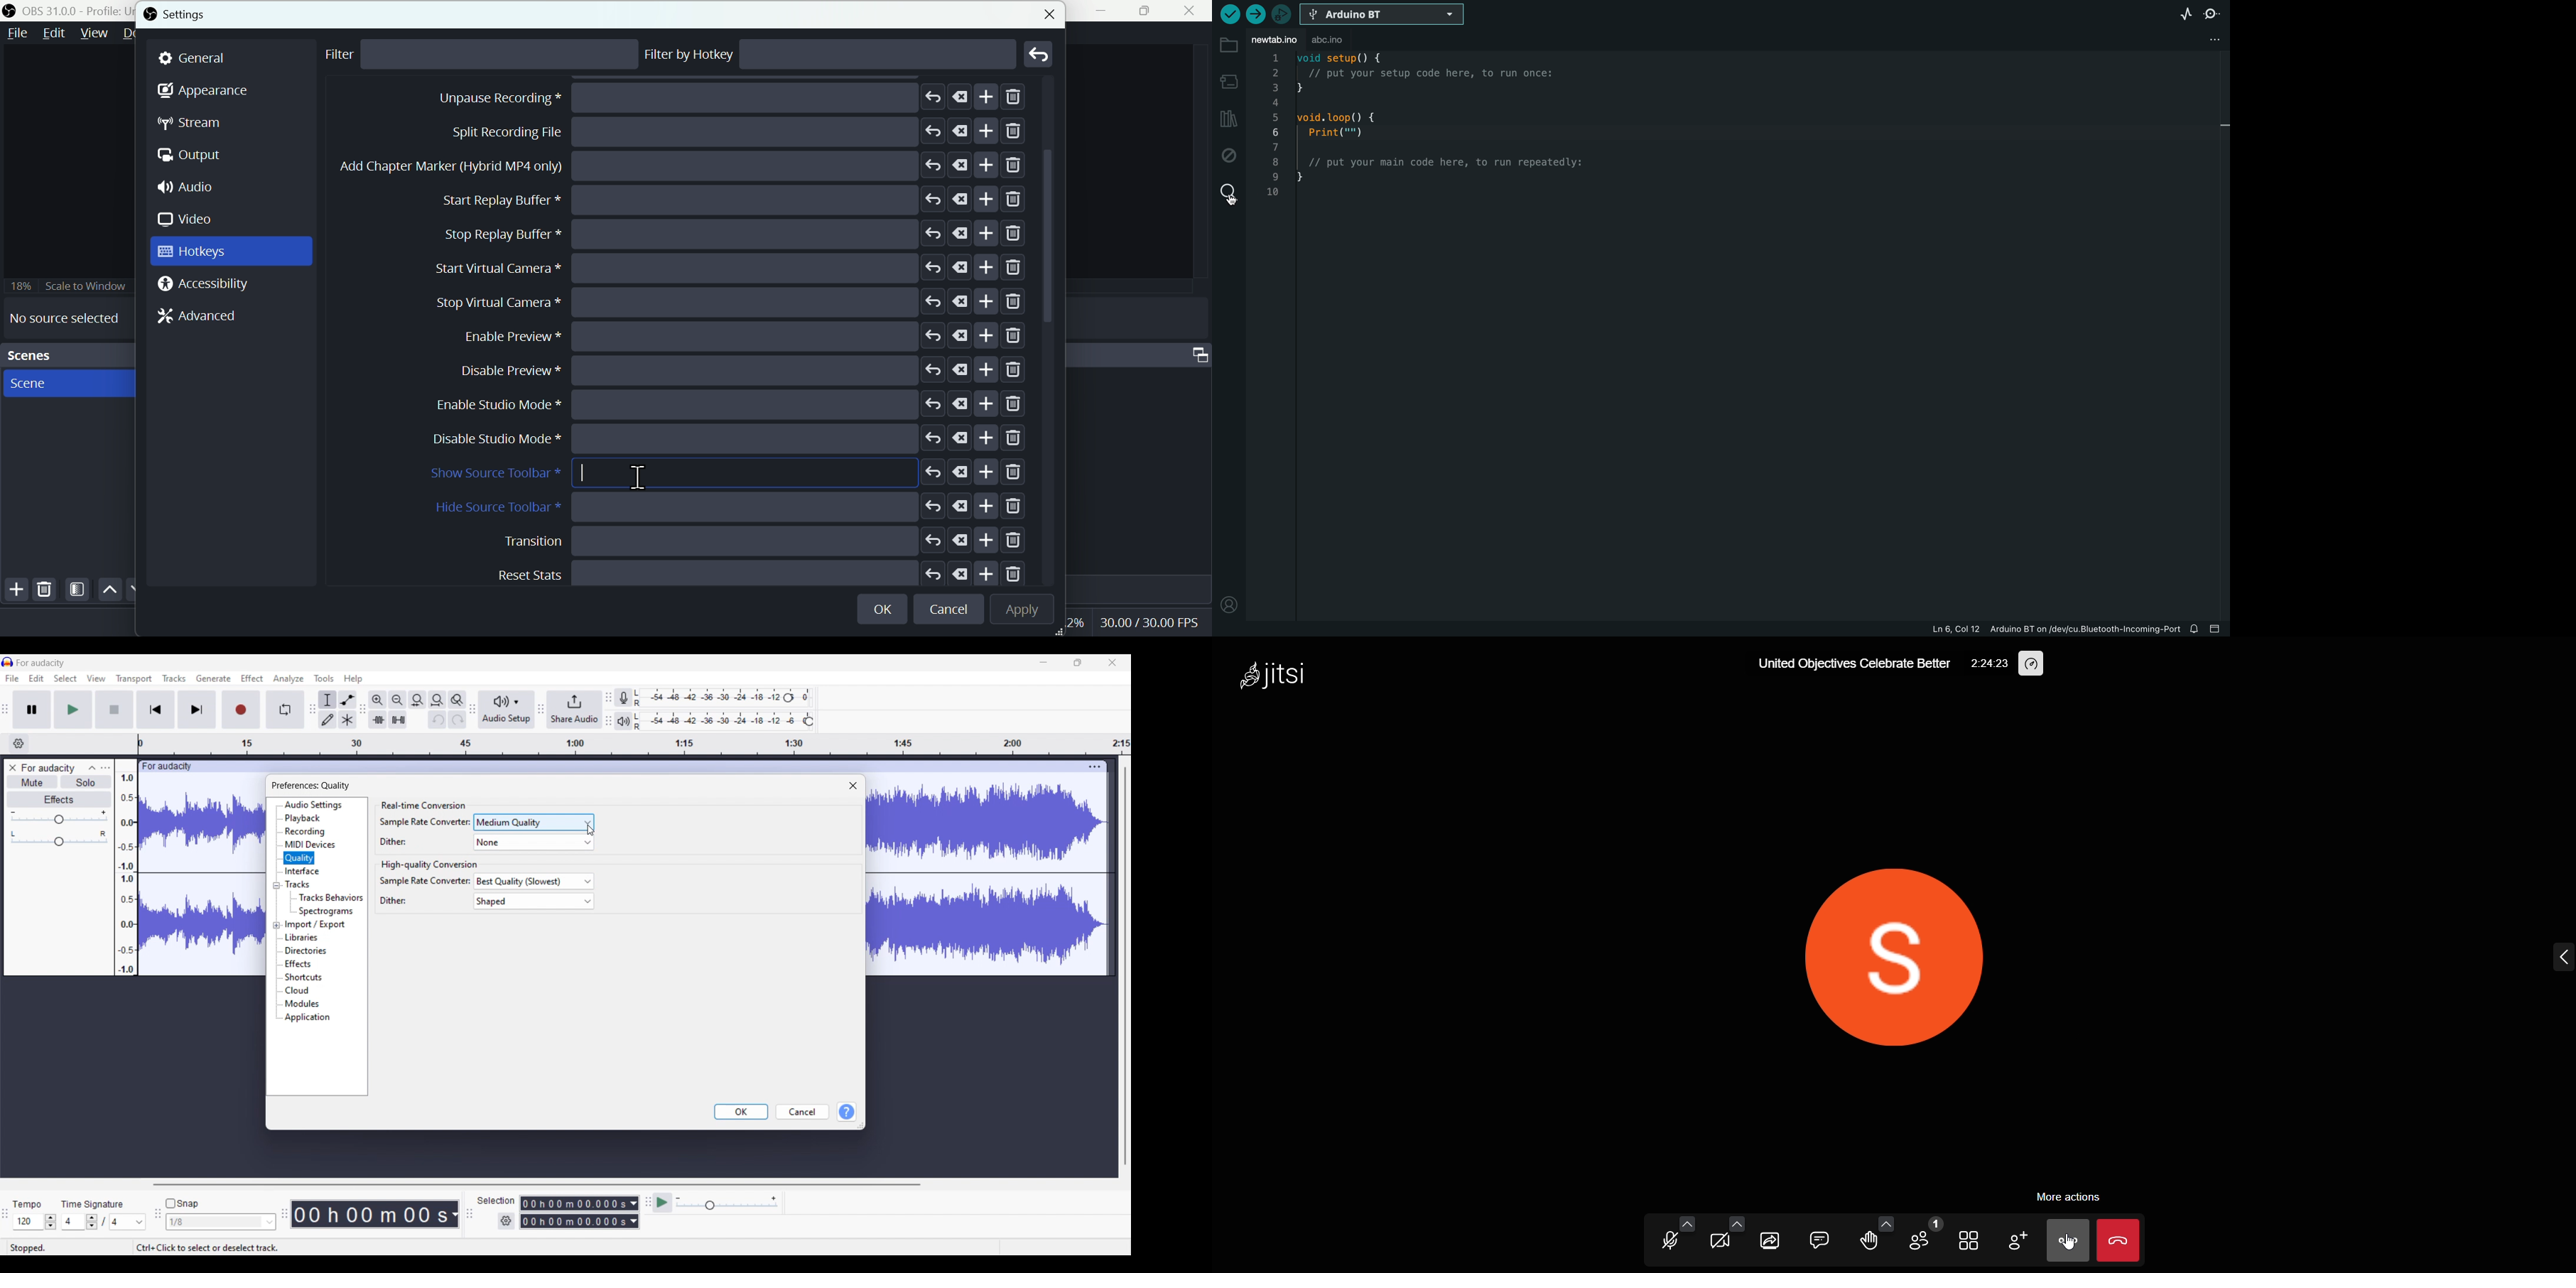  Describe the element at coordinates (731, 507) in the screenshot. I see `Height source toolbar` at that location.